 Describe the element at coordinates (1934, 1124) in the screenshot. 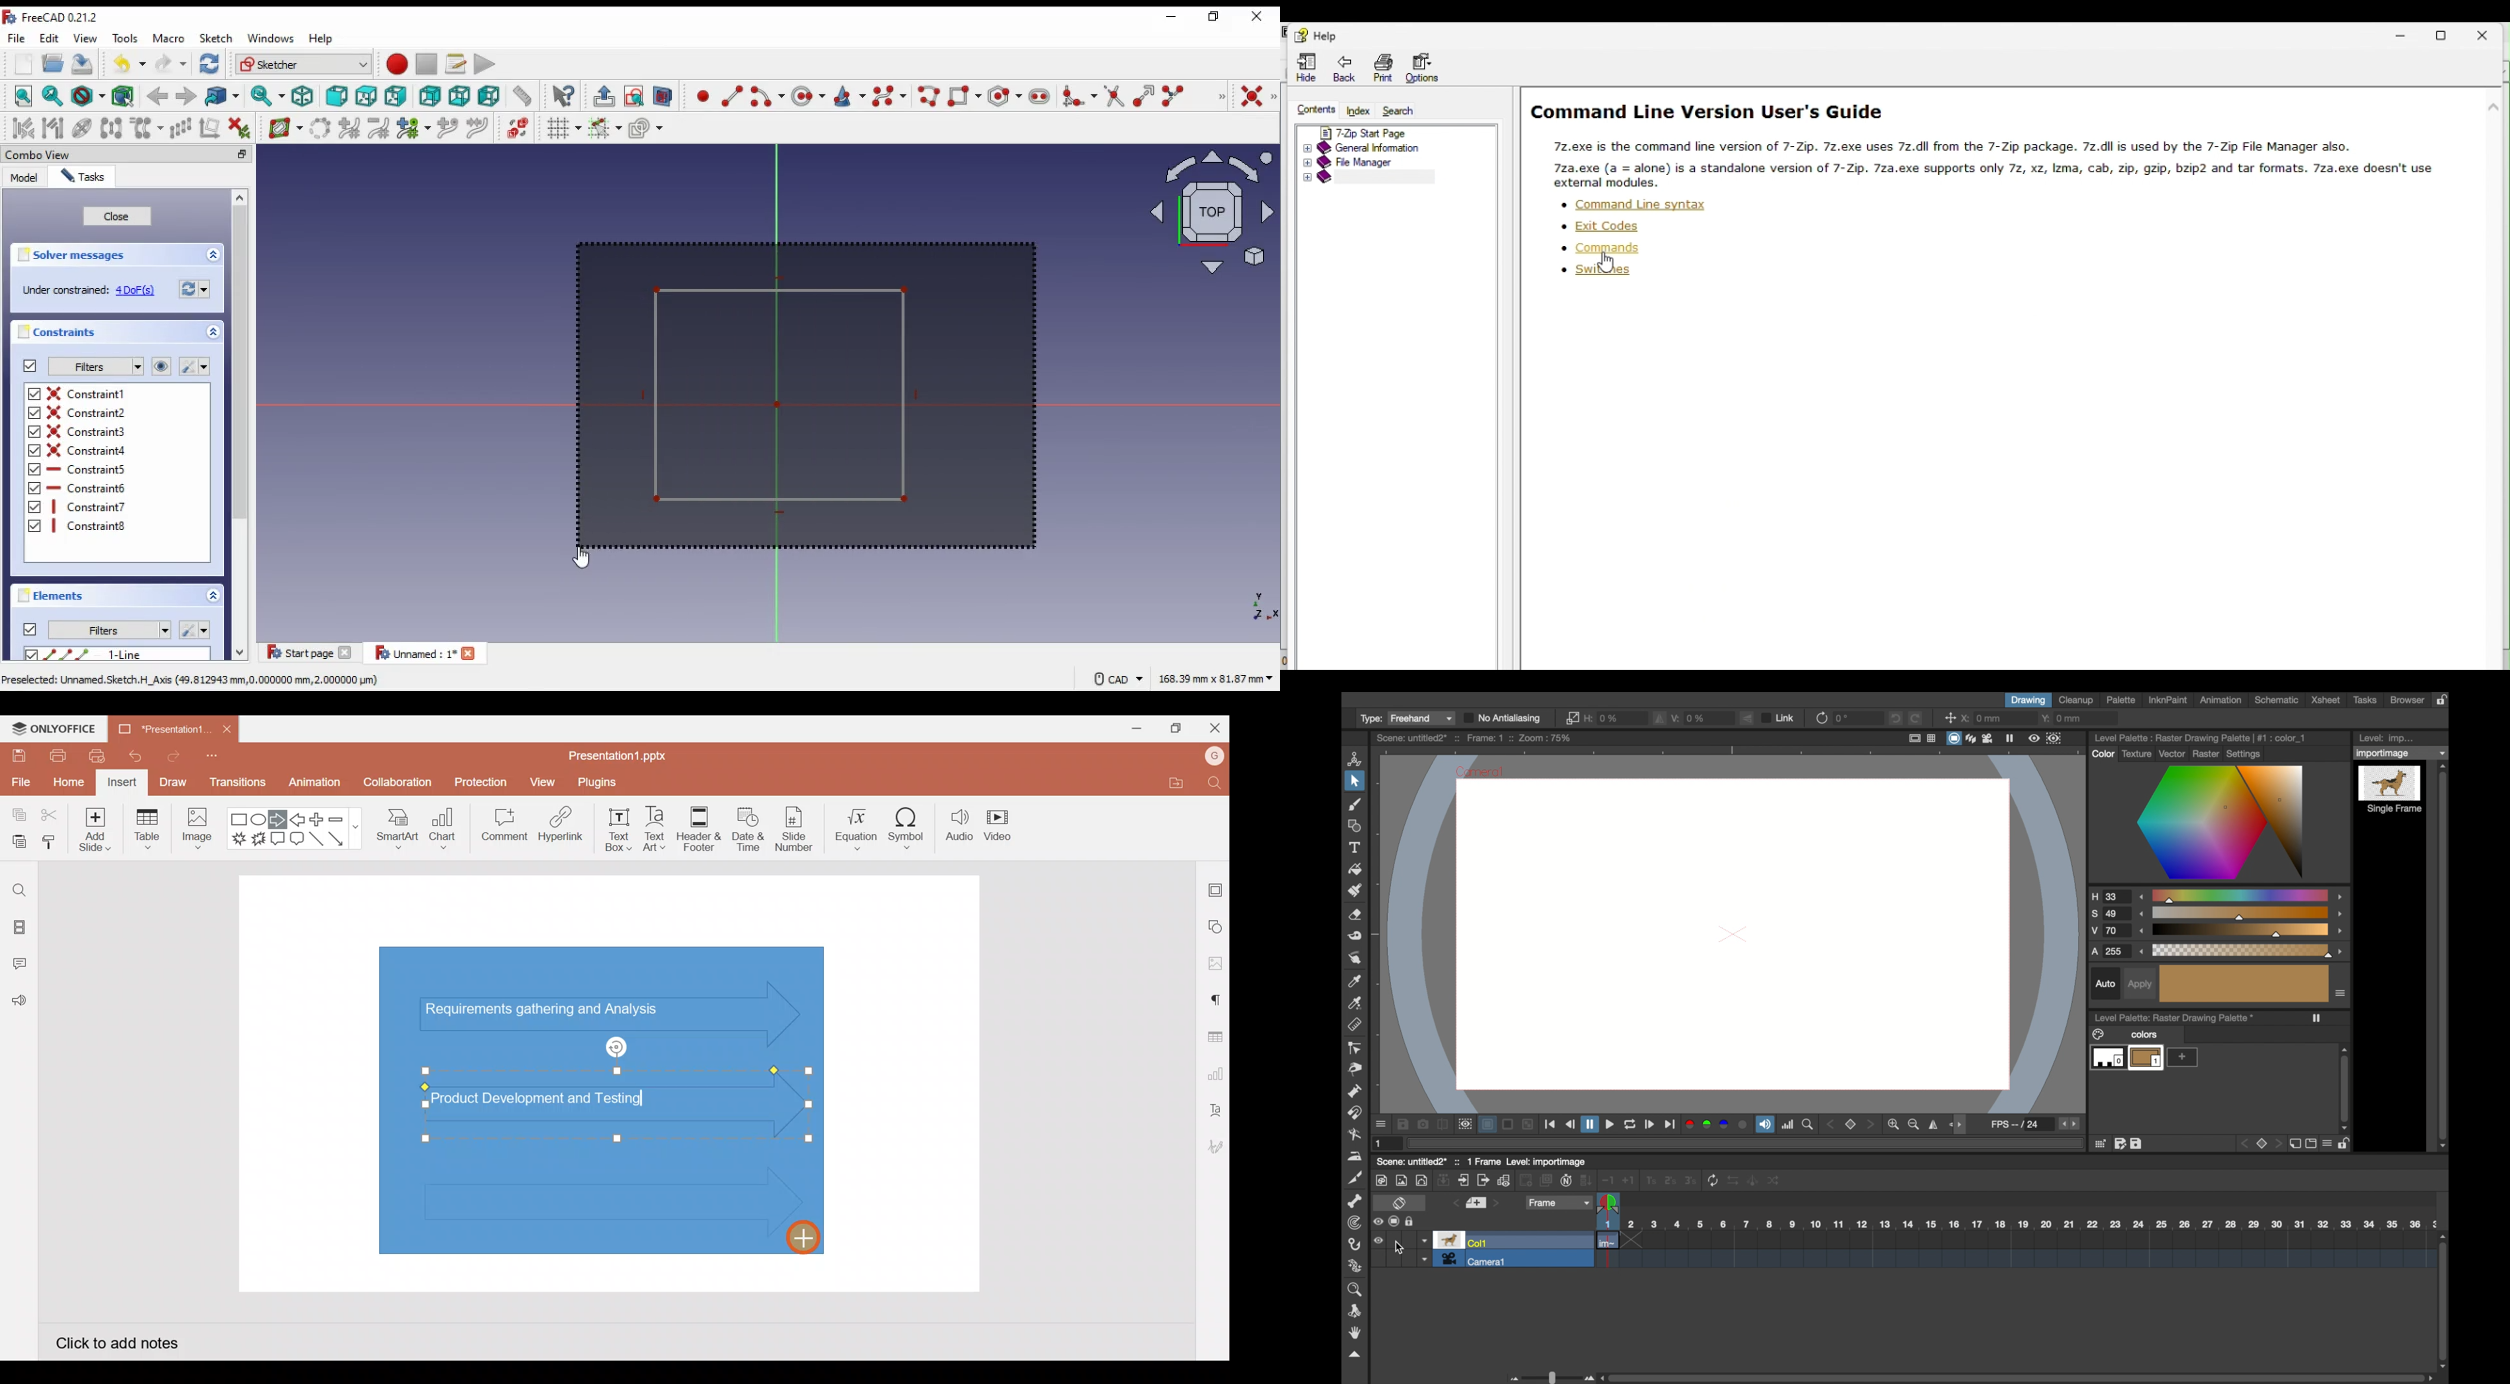

I see `flip horizontally` at that location.